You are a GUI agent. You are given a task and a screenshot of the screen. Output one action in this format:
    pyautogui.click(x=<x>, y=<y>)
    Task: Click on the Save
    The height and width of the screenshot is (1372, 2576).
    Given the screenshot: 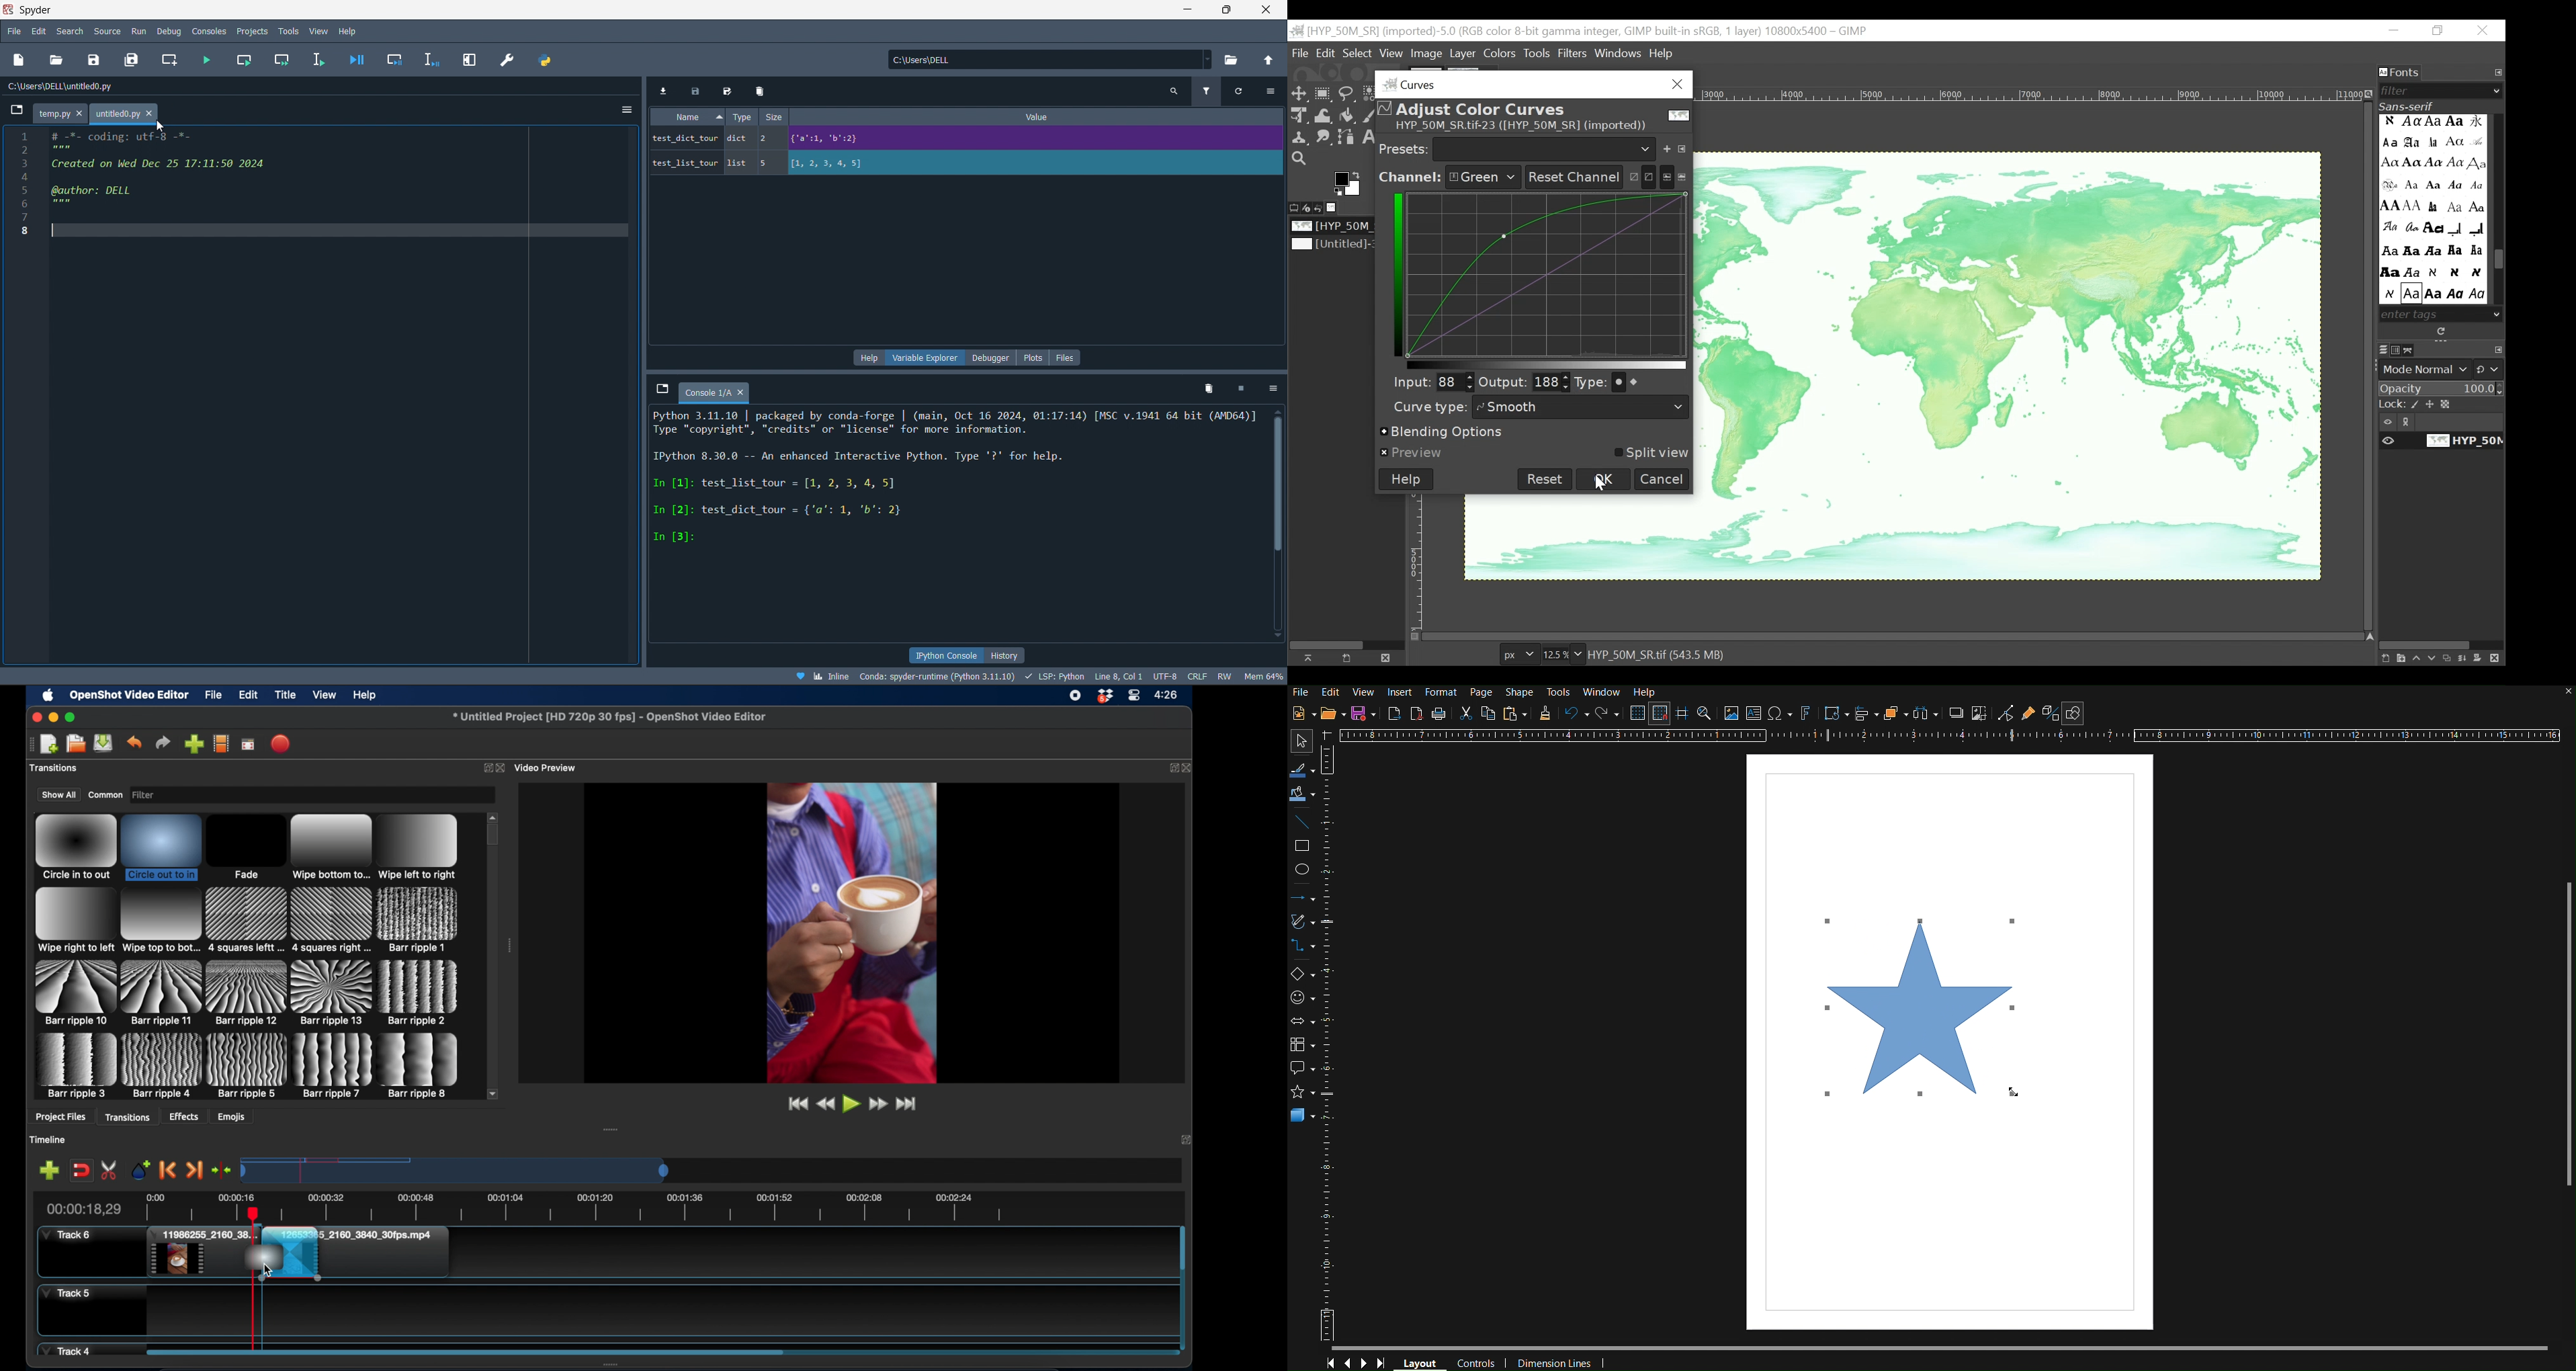 What is the action you would take?
    pyautogui.click(x=1363, y=712)
    